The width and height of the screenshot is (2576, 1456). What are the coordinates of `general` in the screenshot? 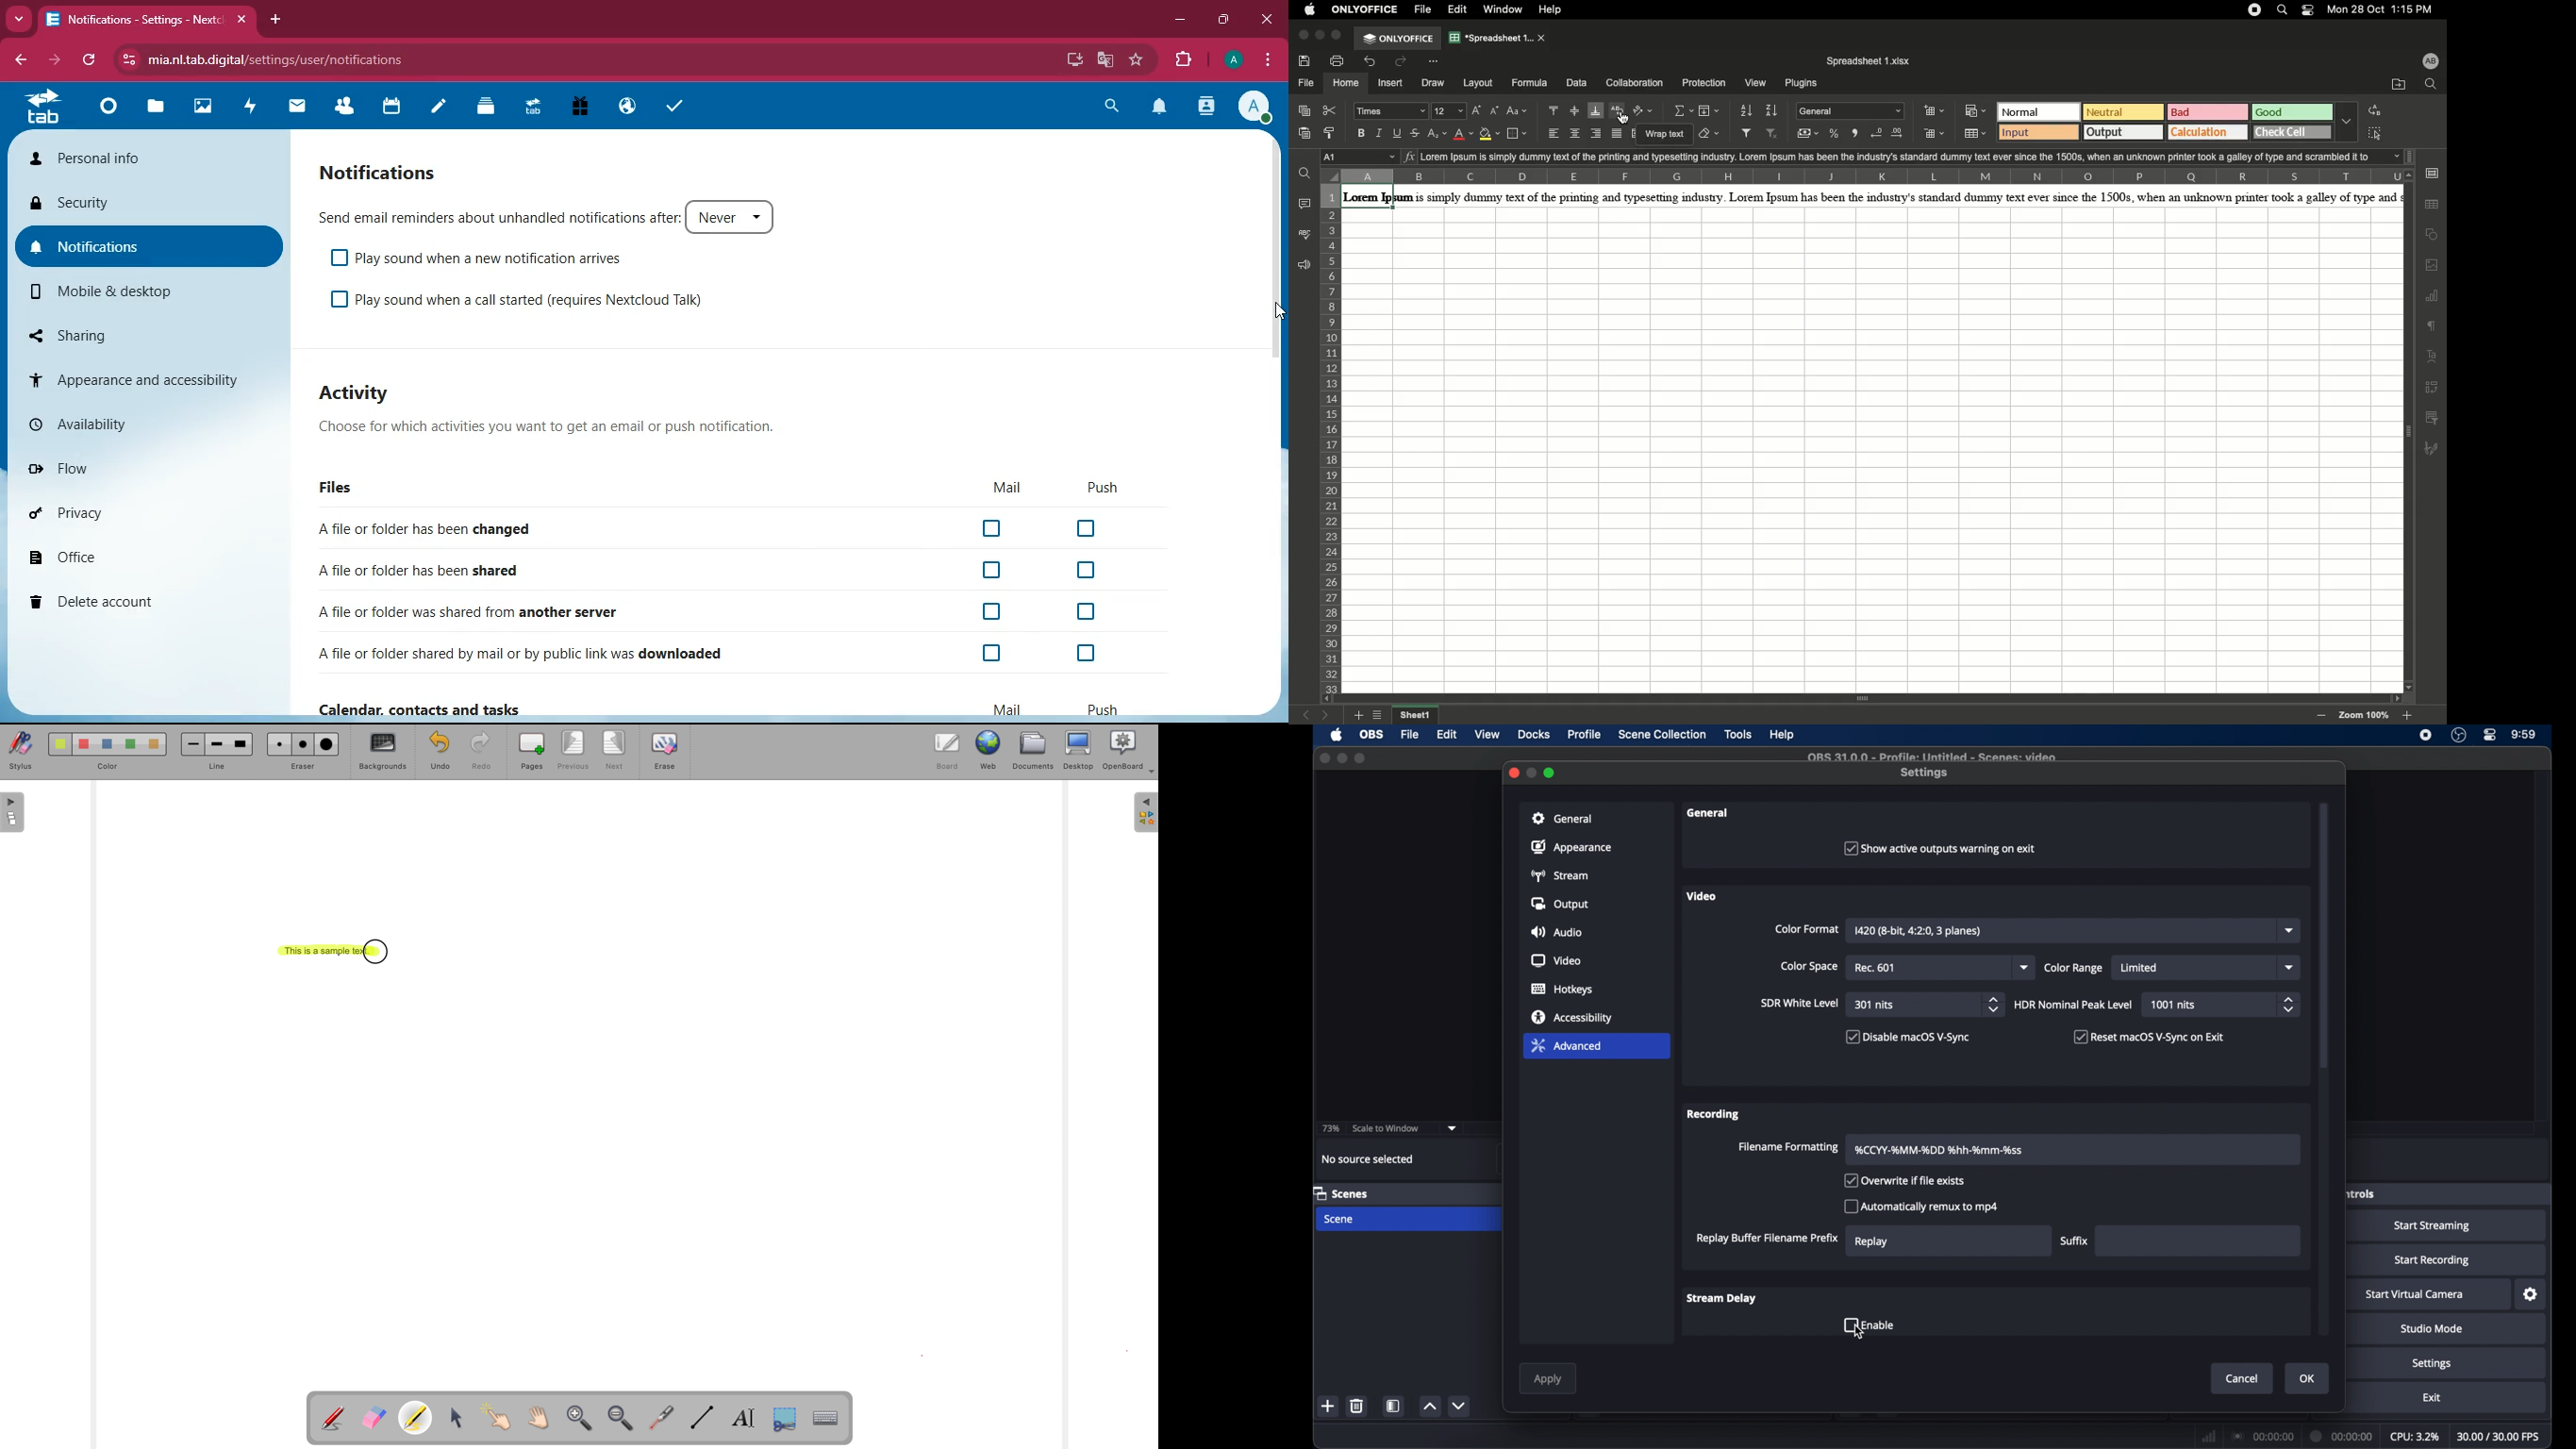 It's located at (1562, 818).